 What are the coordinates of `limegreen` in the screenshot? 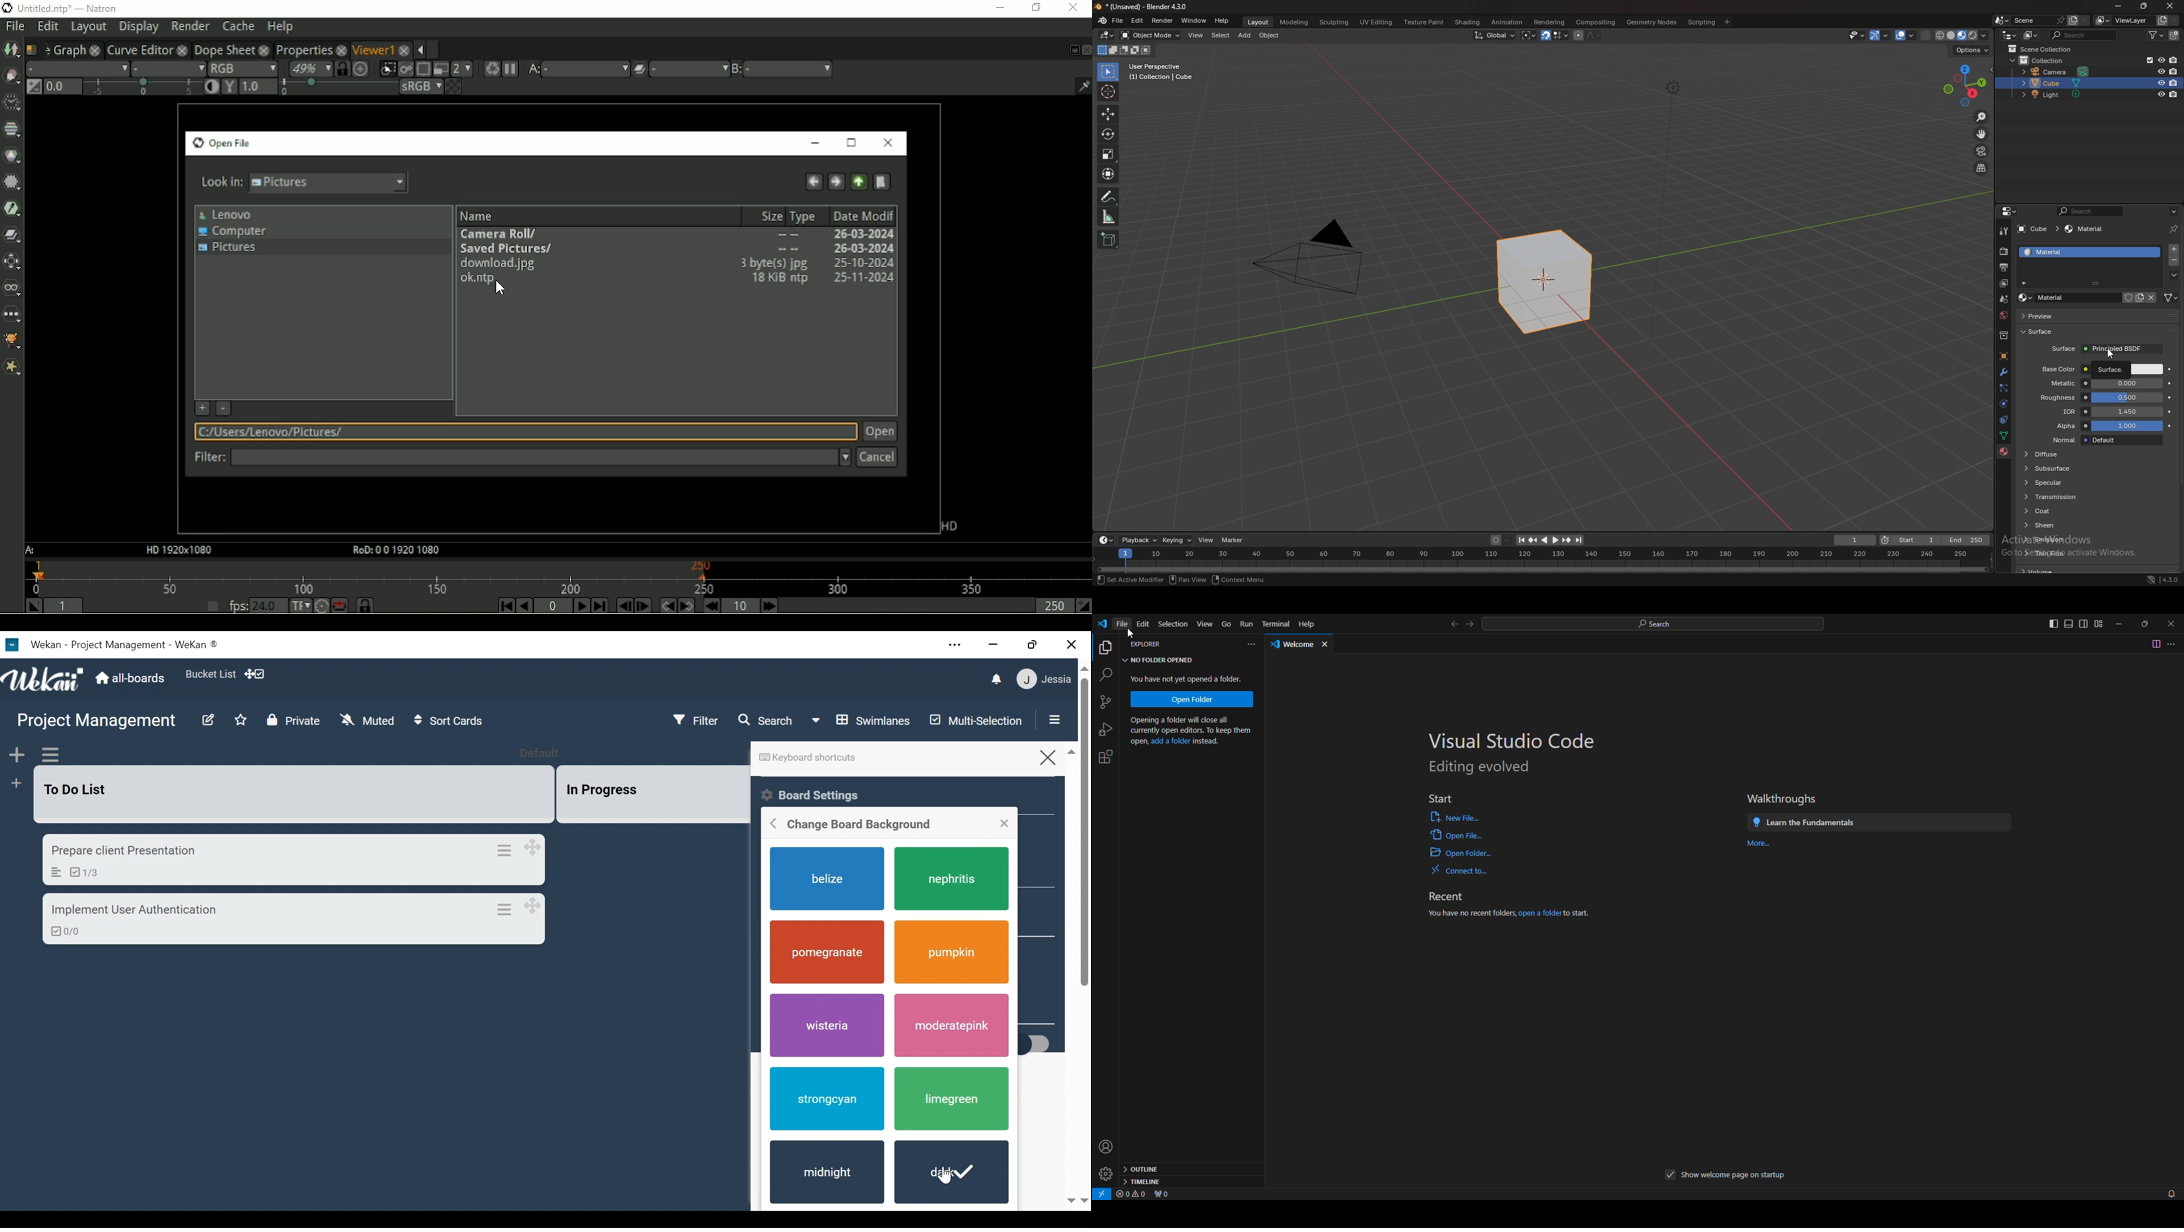 It's located at (952, 1101).